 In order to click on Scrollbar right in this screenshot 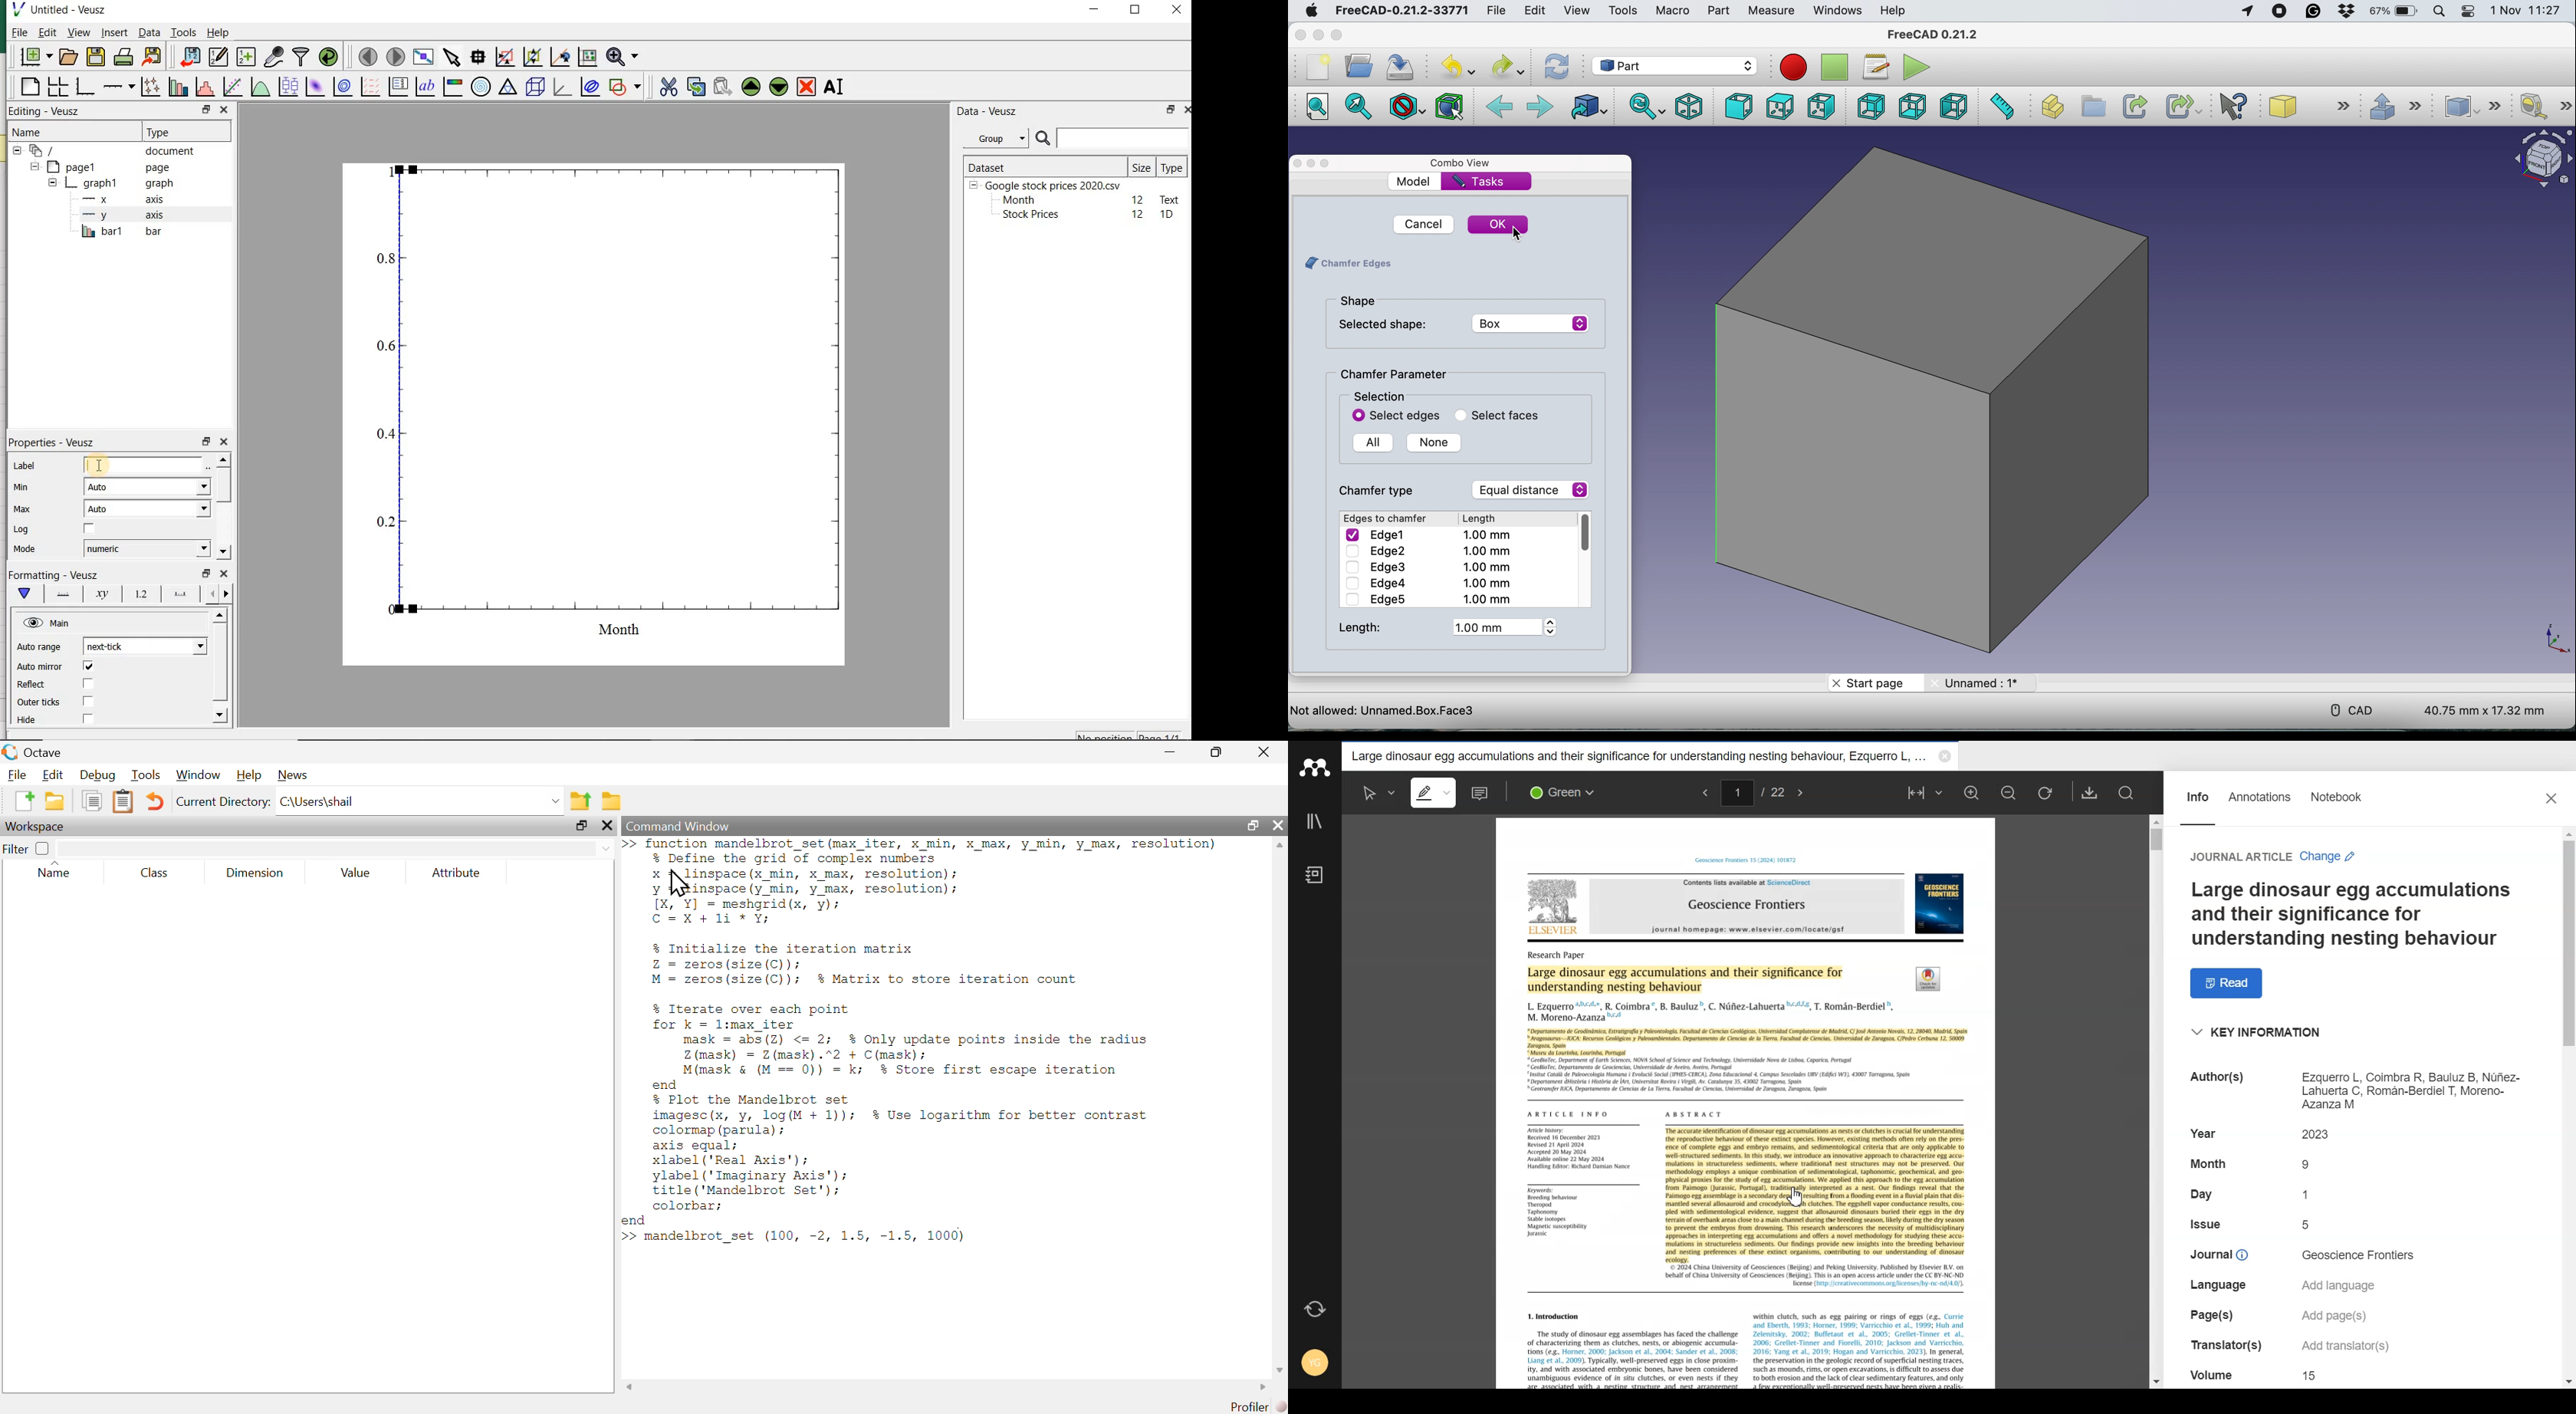, I will do `click(1260, 1387)`.